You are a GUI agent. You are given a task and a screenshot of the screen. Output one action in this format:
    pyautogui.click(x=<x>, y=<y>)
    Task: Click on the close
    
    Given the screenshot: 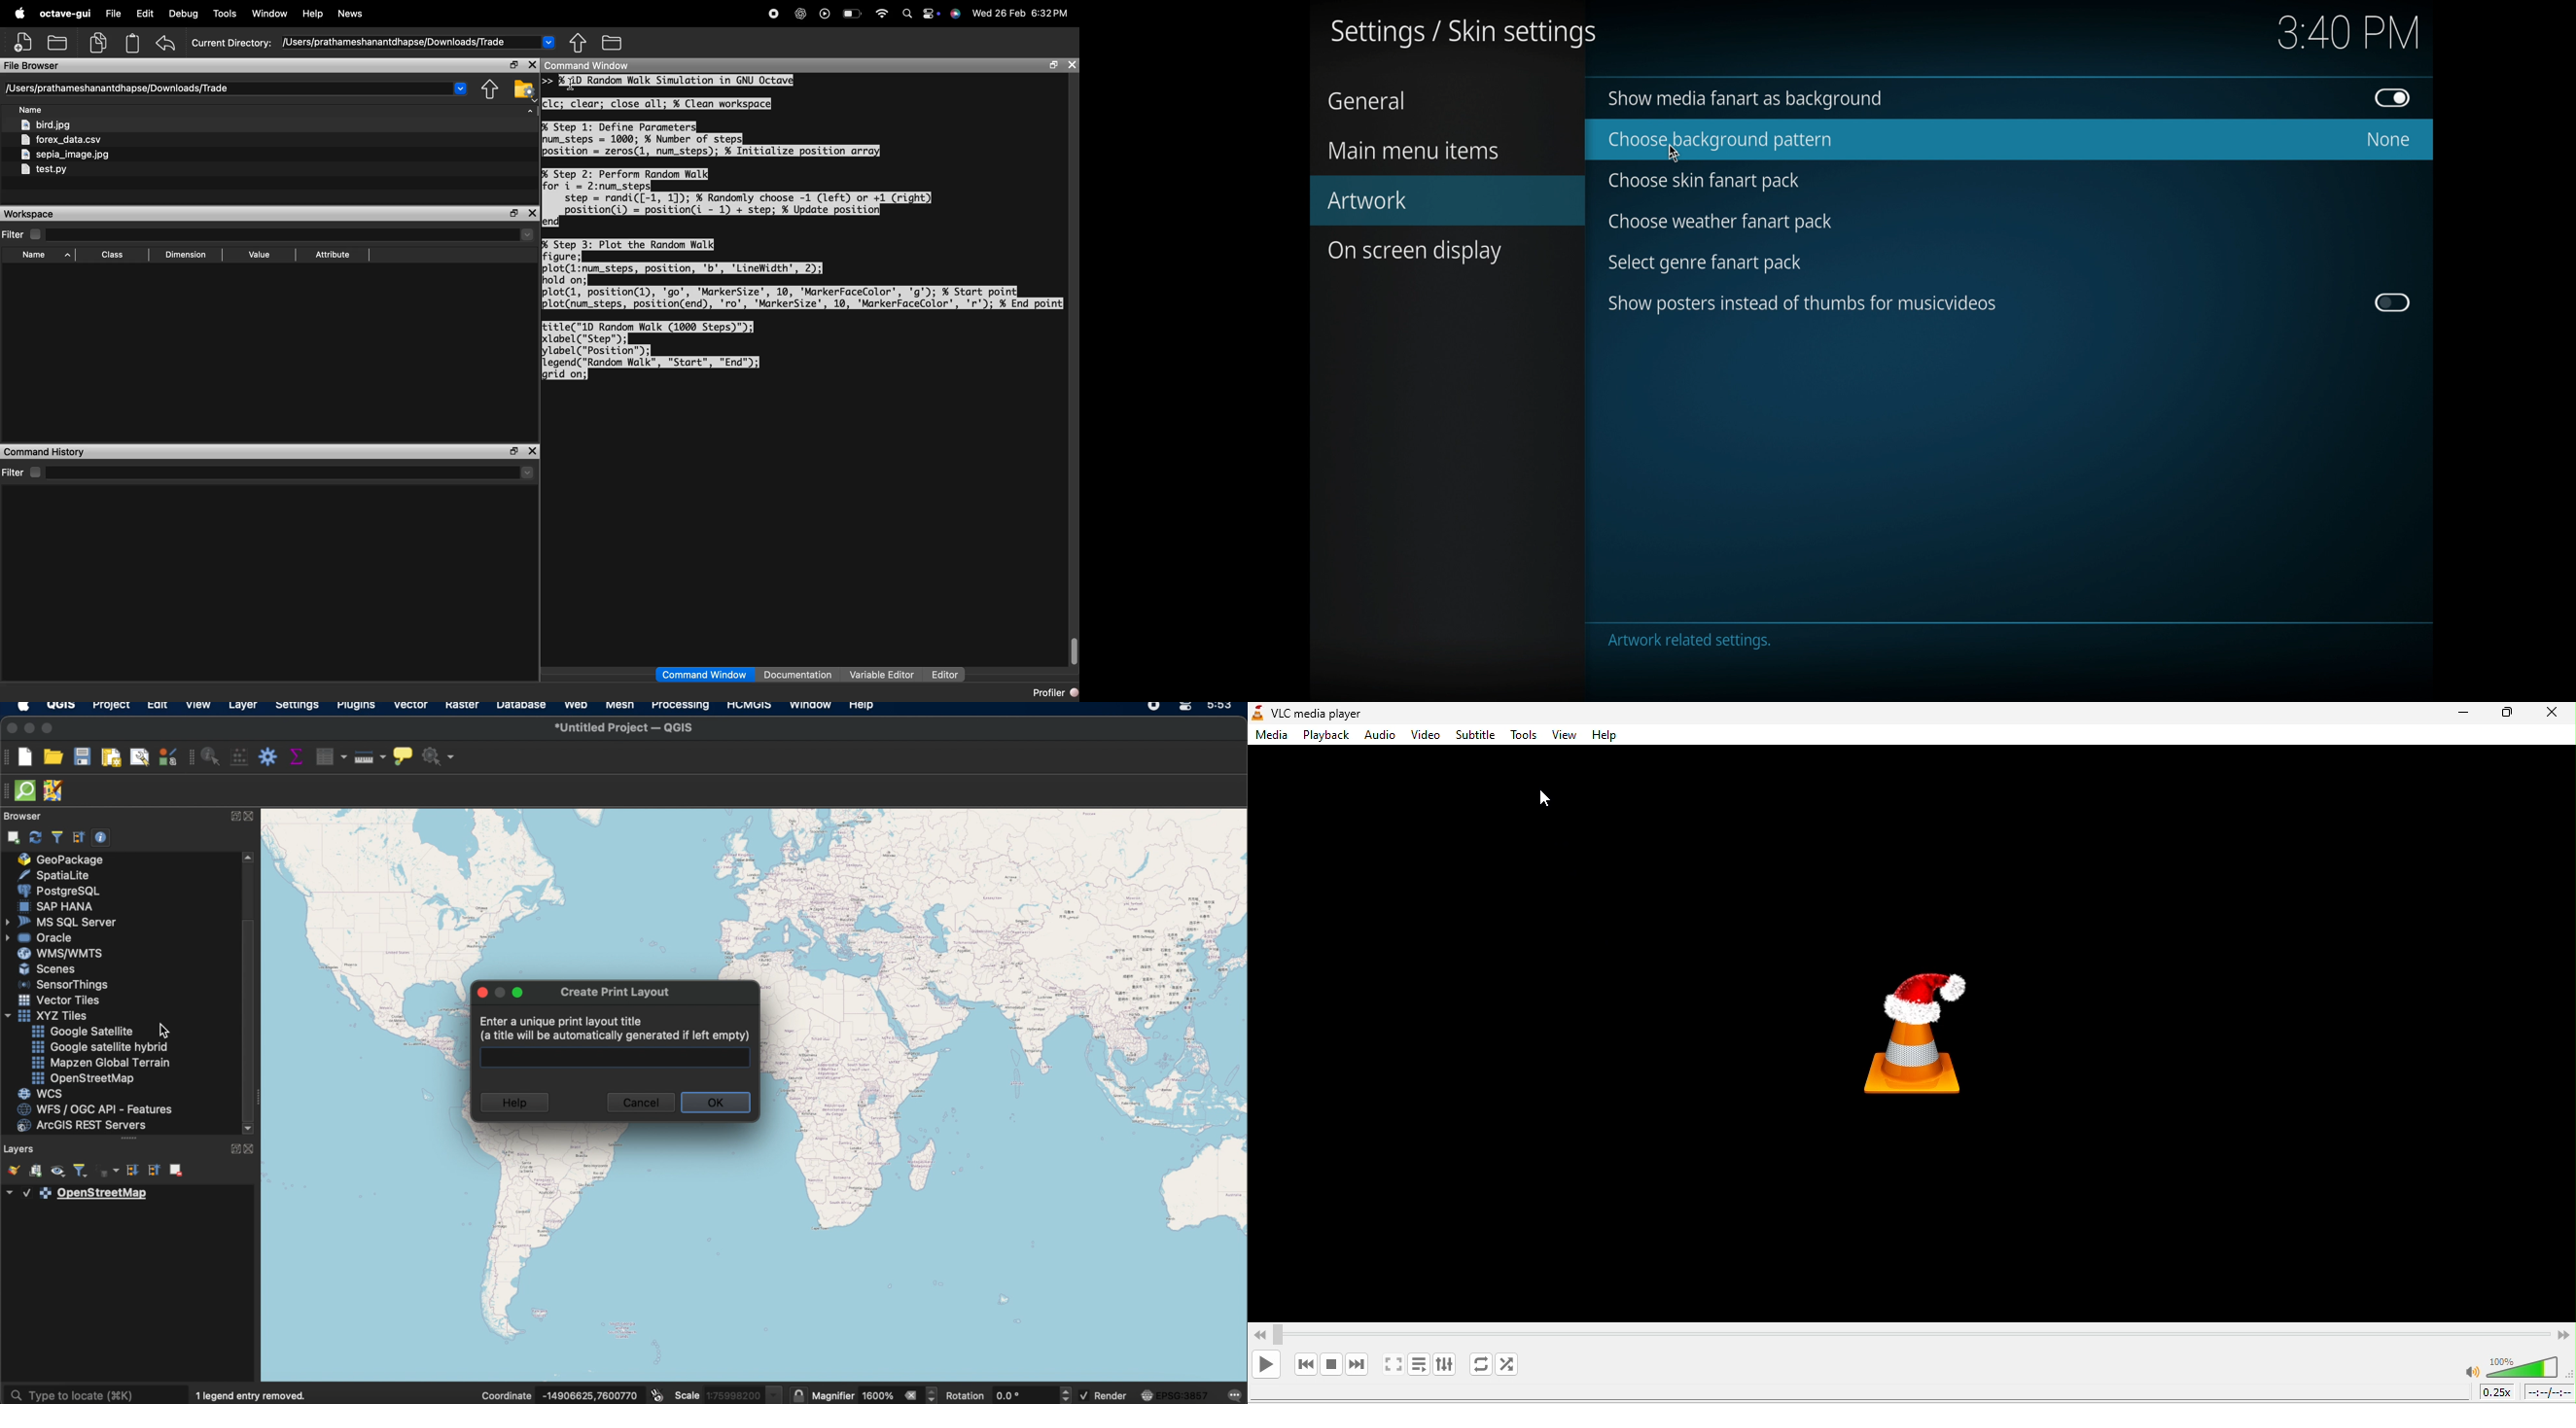 What is the action you would take?
    pyautogui.click(x=531, y=65)
    